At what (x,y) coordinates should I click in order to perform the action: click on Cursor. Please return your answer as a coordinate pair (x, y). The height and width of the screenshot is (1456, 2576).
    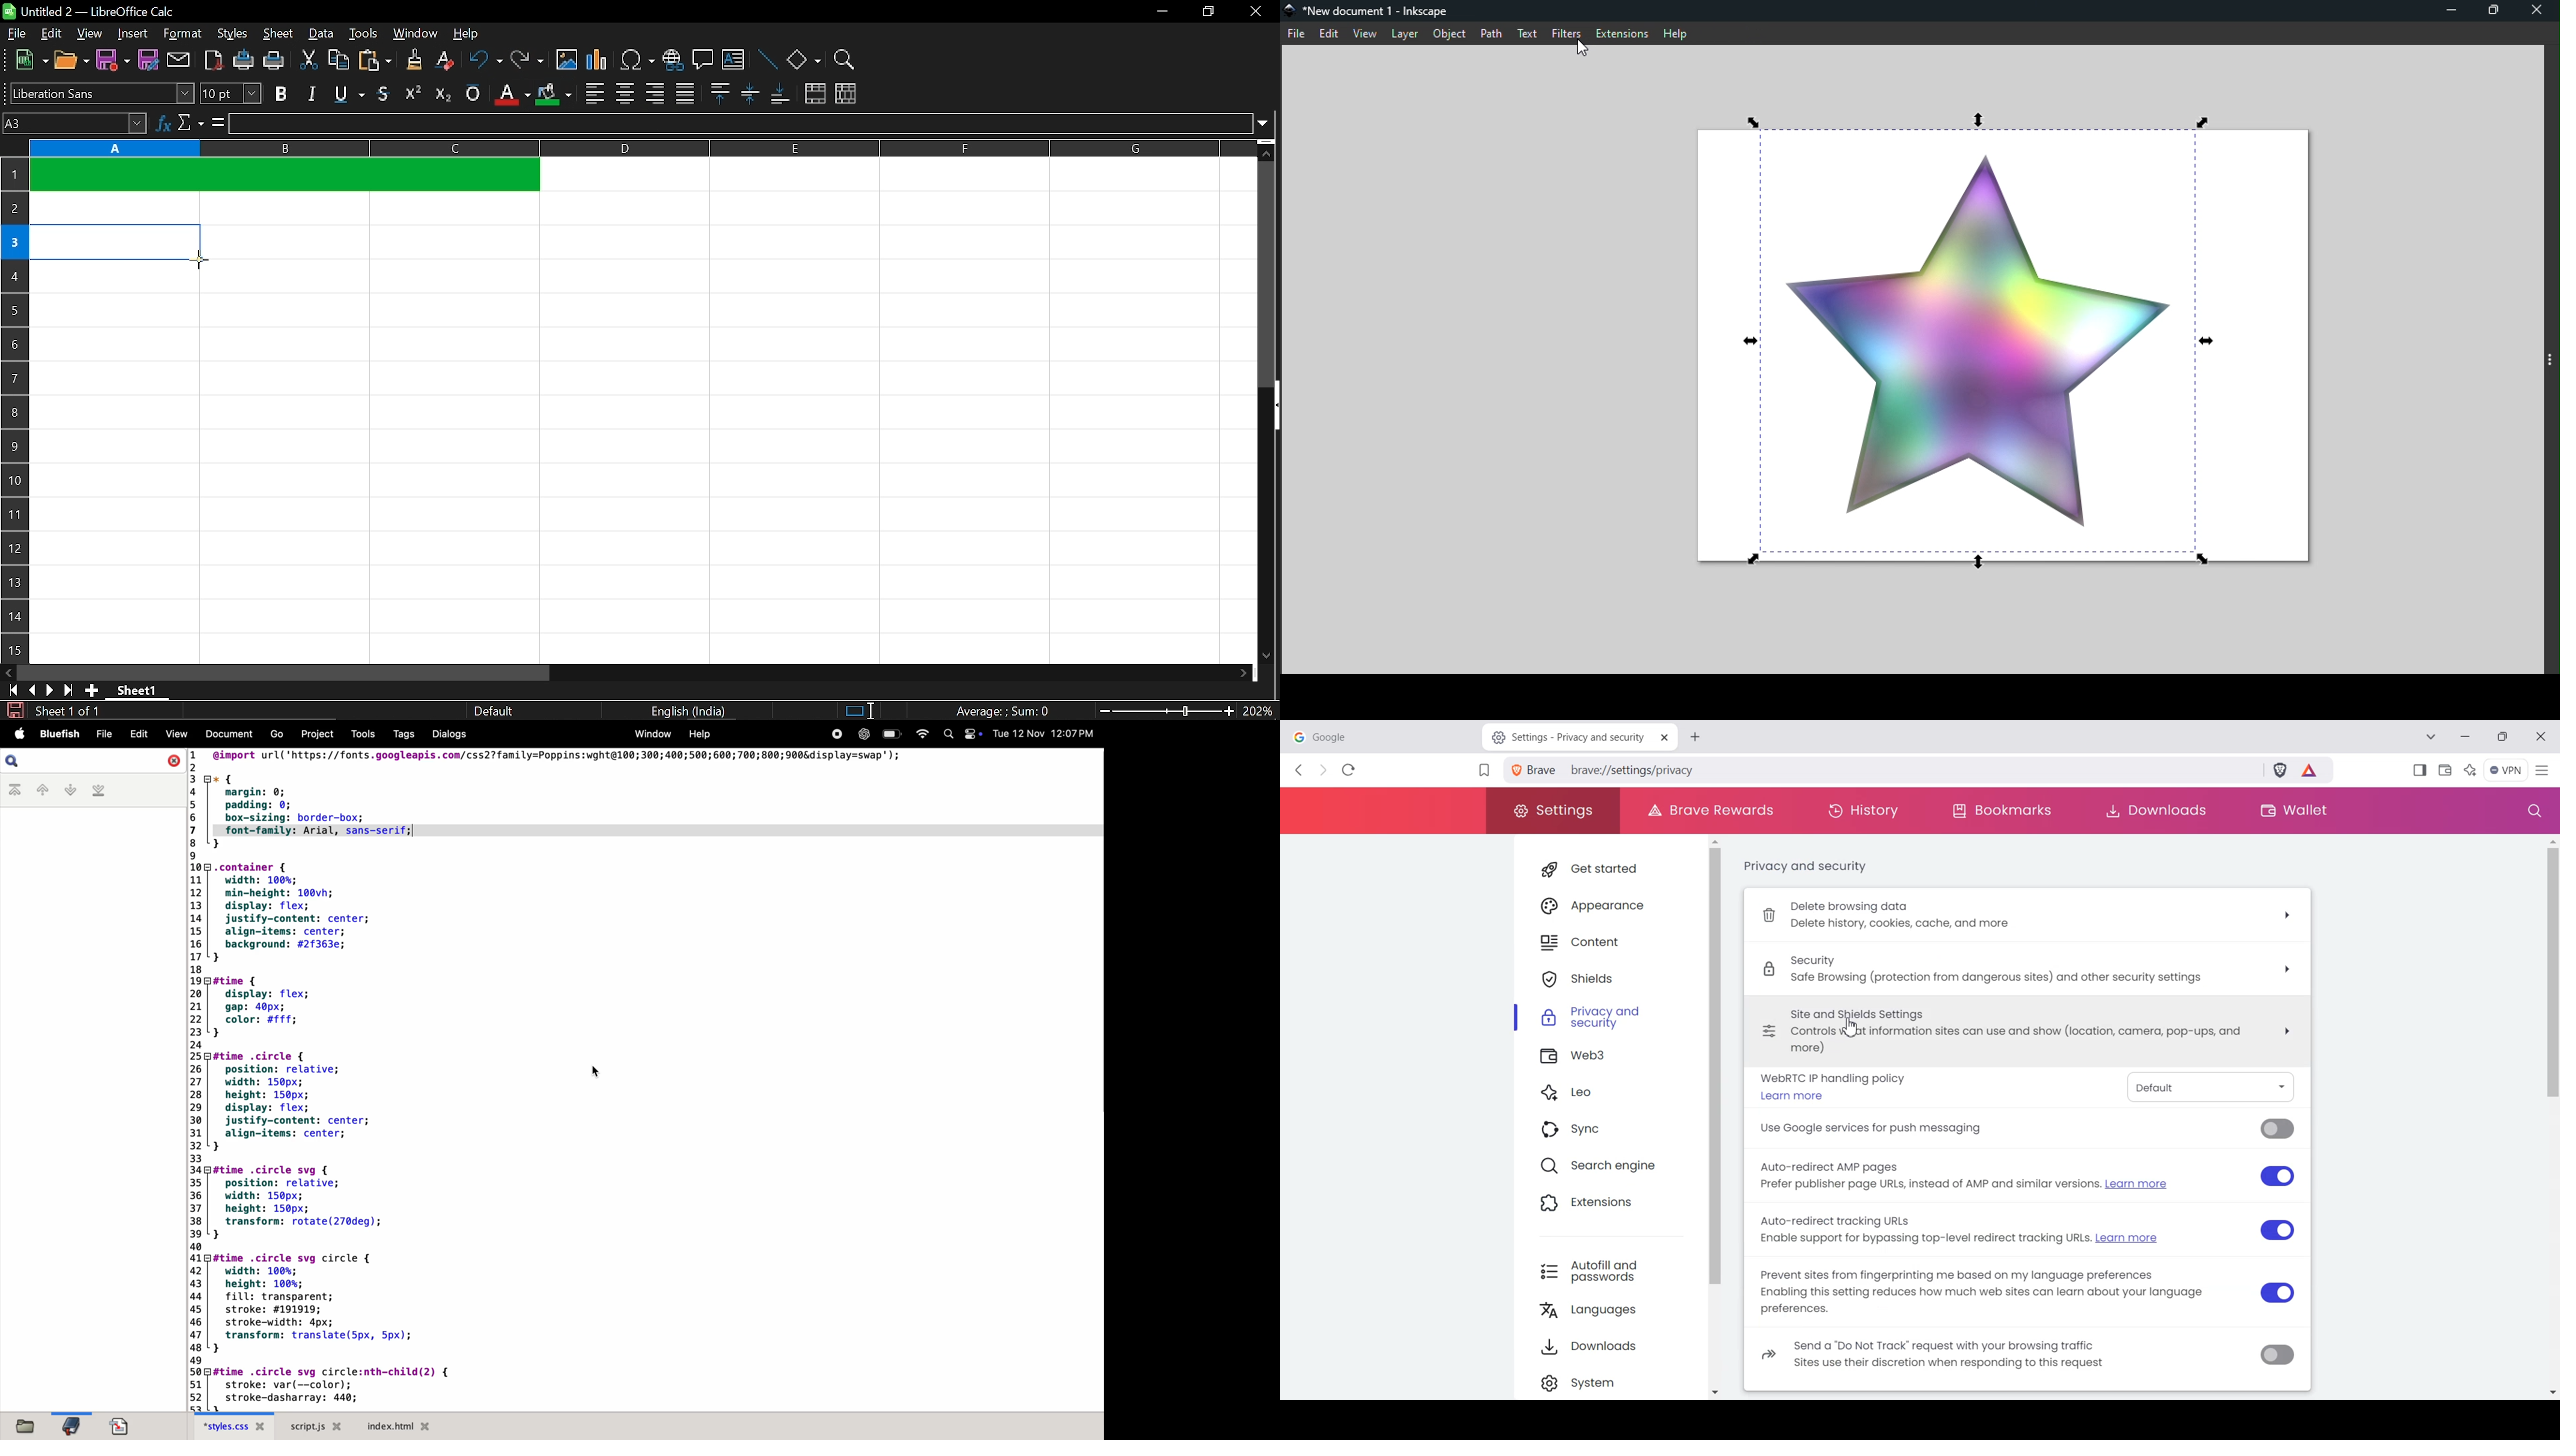
    Looking at the image, I should click on (1848, 1029).